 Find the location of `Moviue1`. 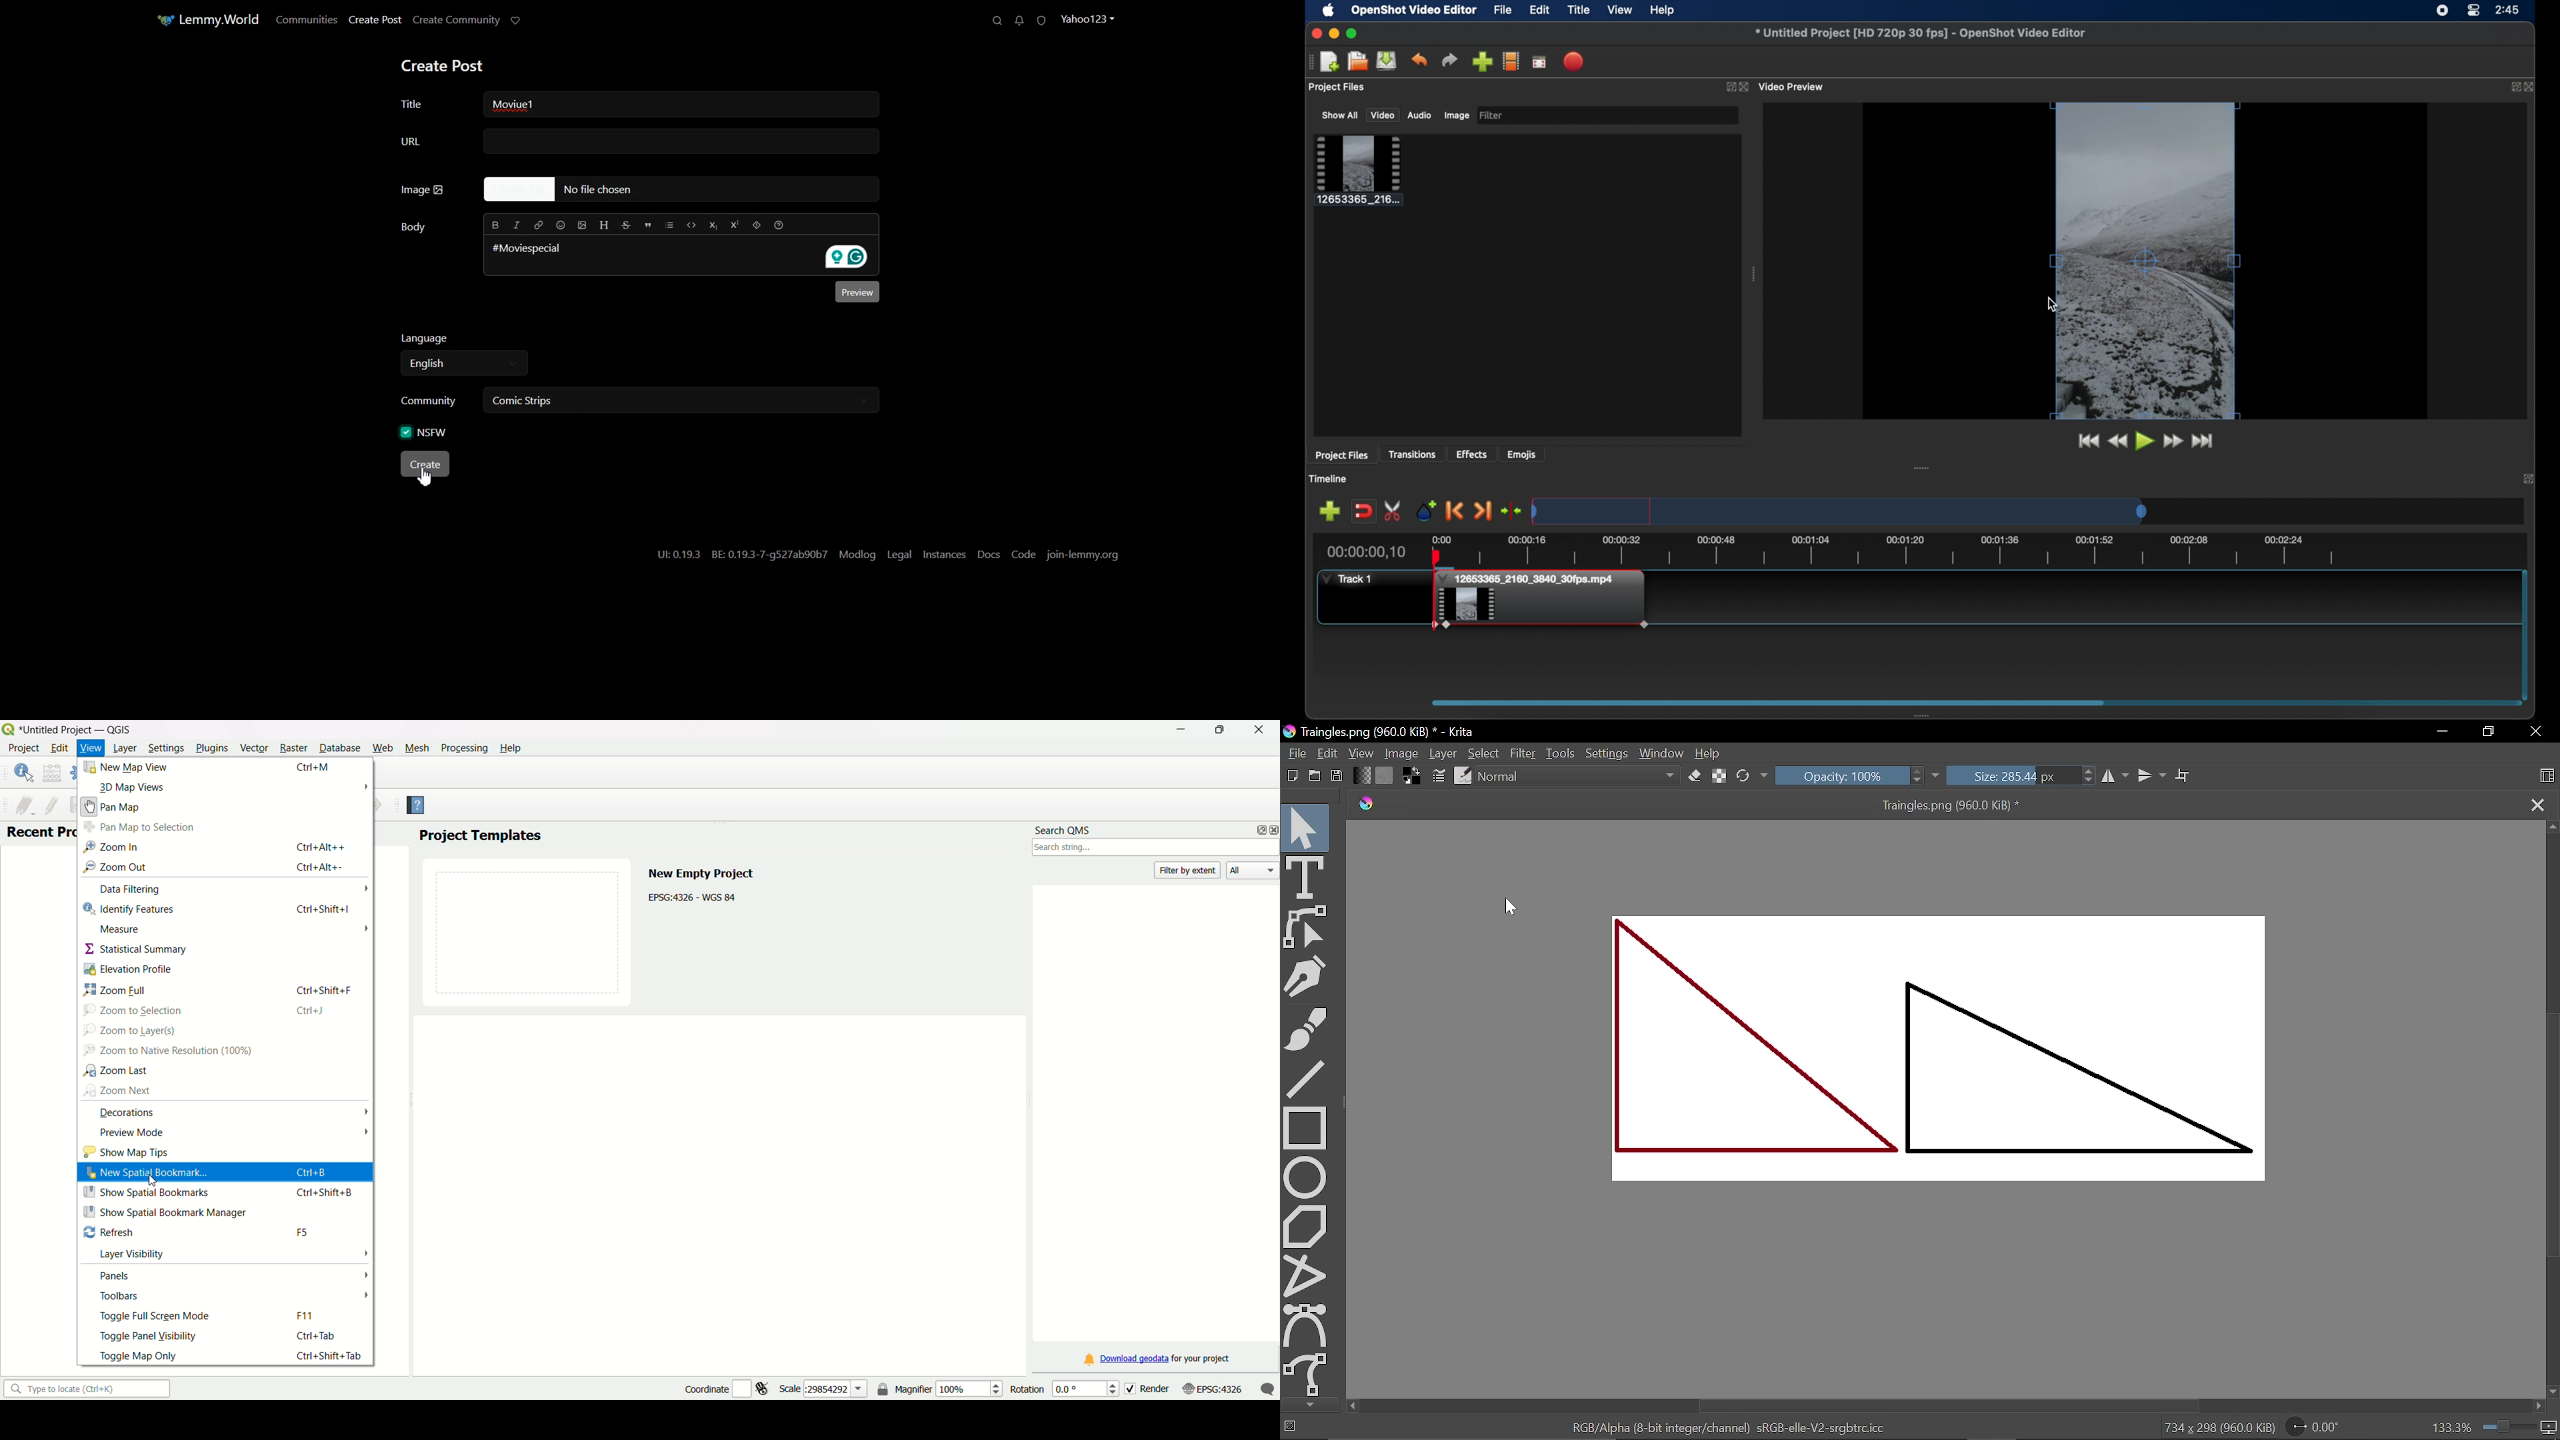

Moviue1 is located at coordinates (533, 106).